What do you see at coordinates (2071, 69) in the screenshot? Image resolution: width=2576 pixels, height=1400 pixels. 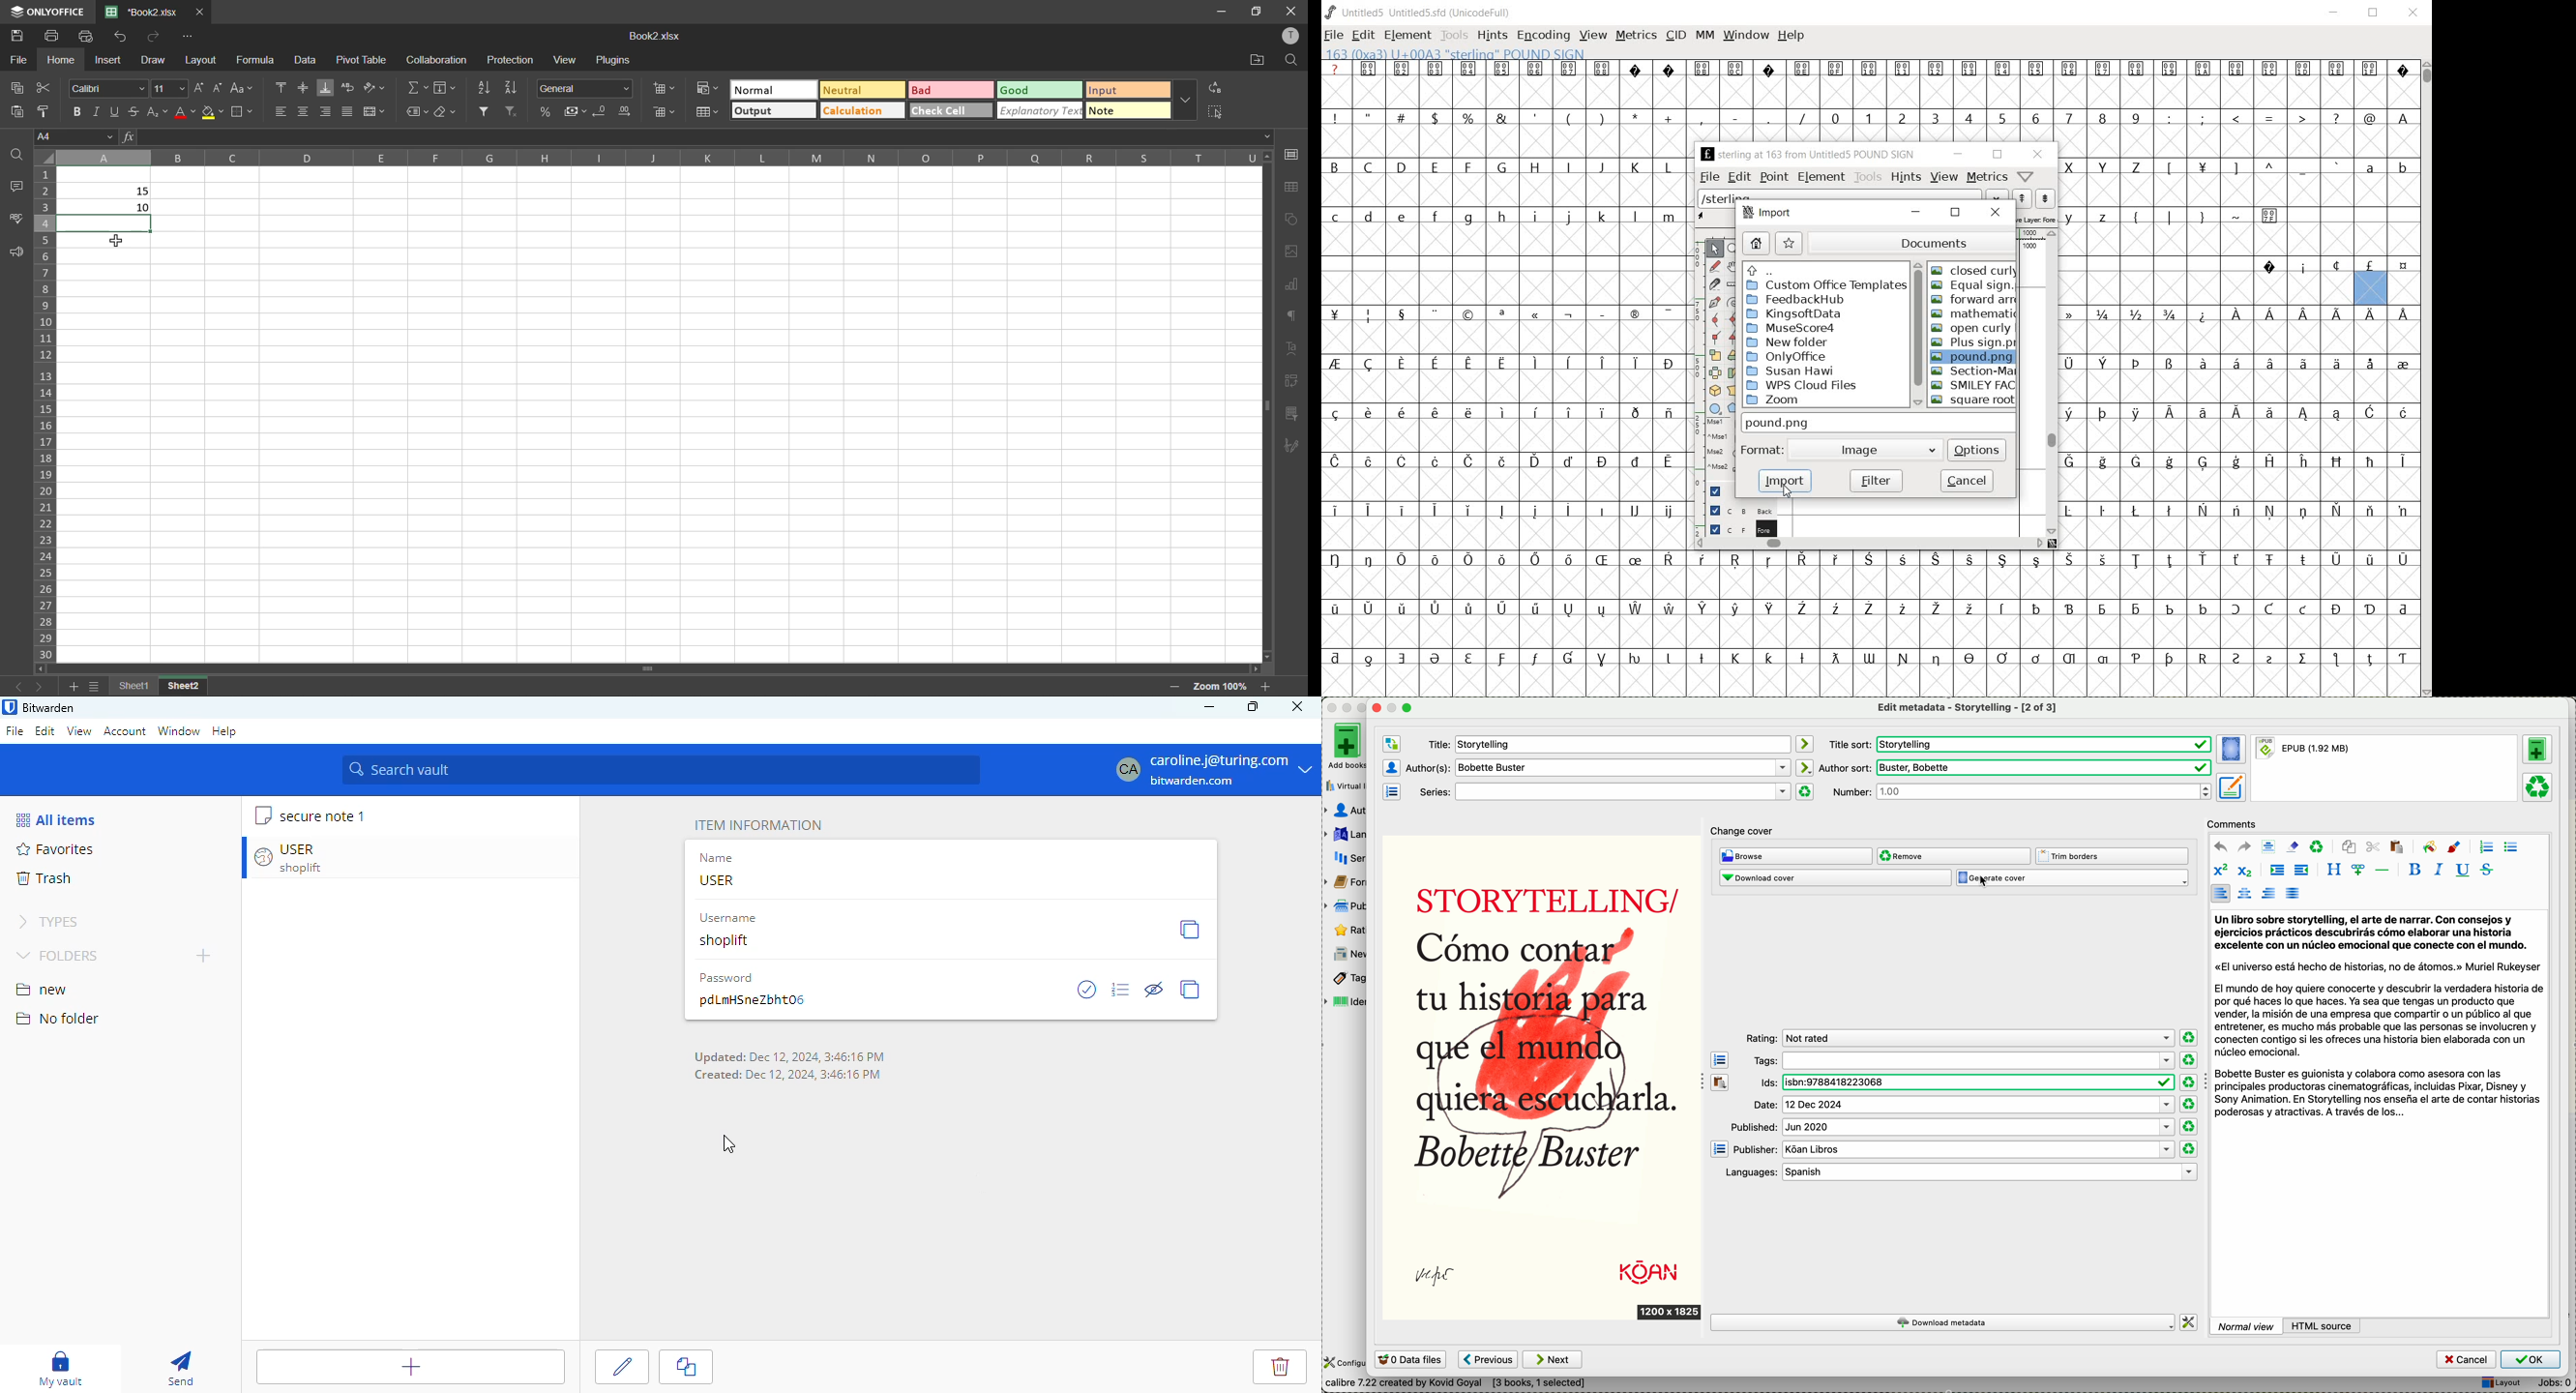 I see `Symbol` at bounding box center [2071, 69].